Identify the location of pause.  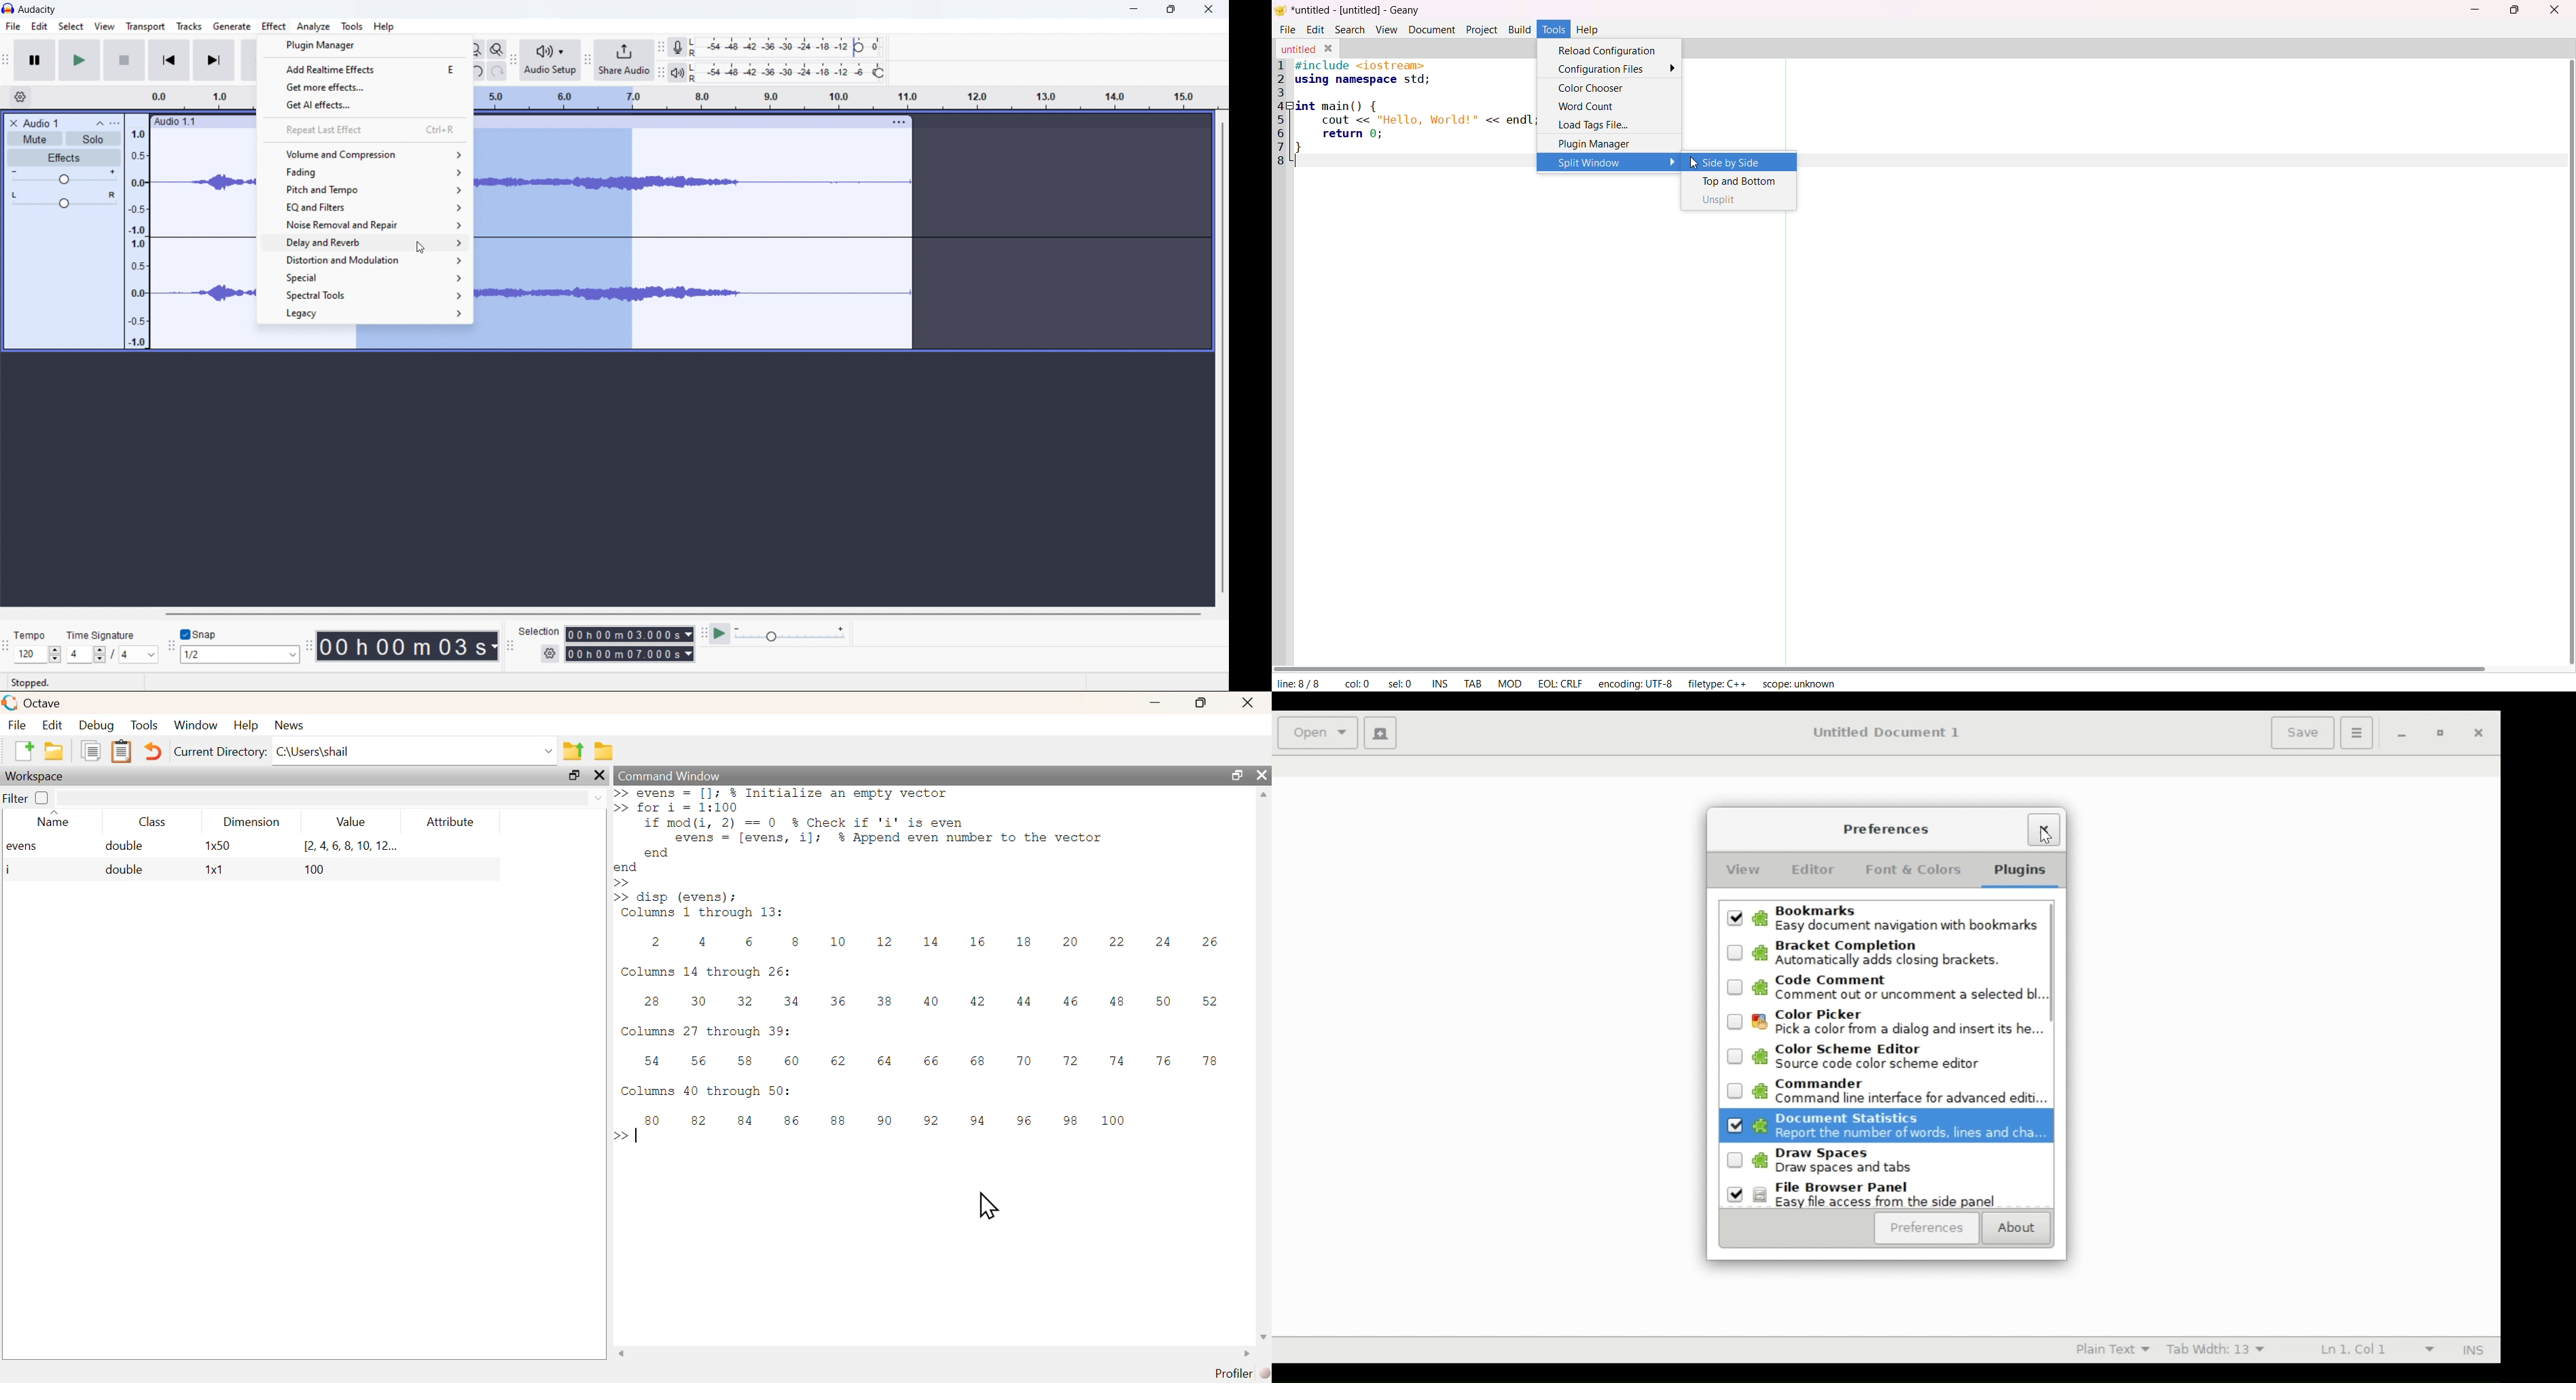
(34, 60).